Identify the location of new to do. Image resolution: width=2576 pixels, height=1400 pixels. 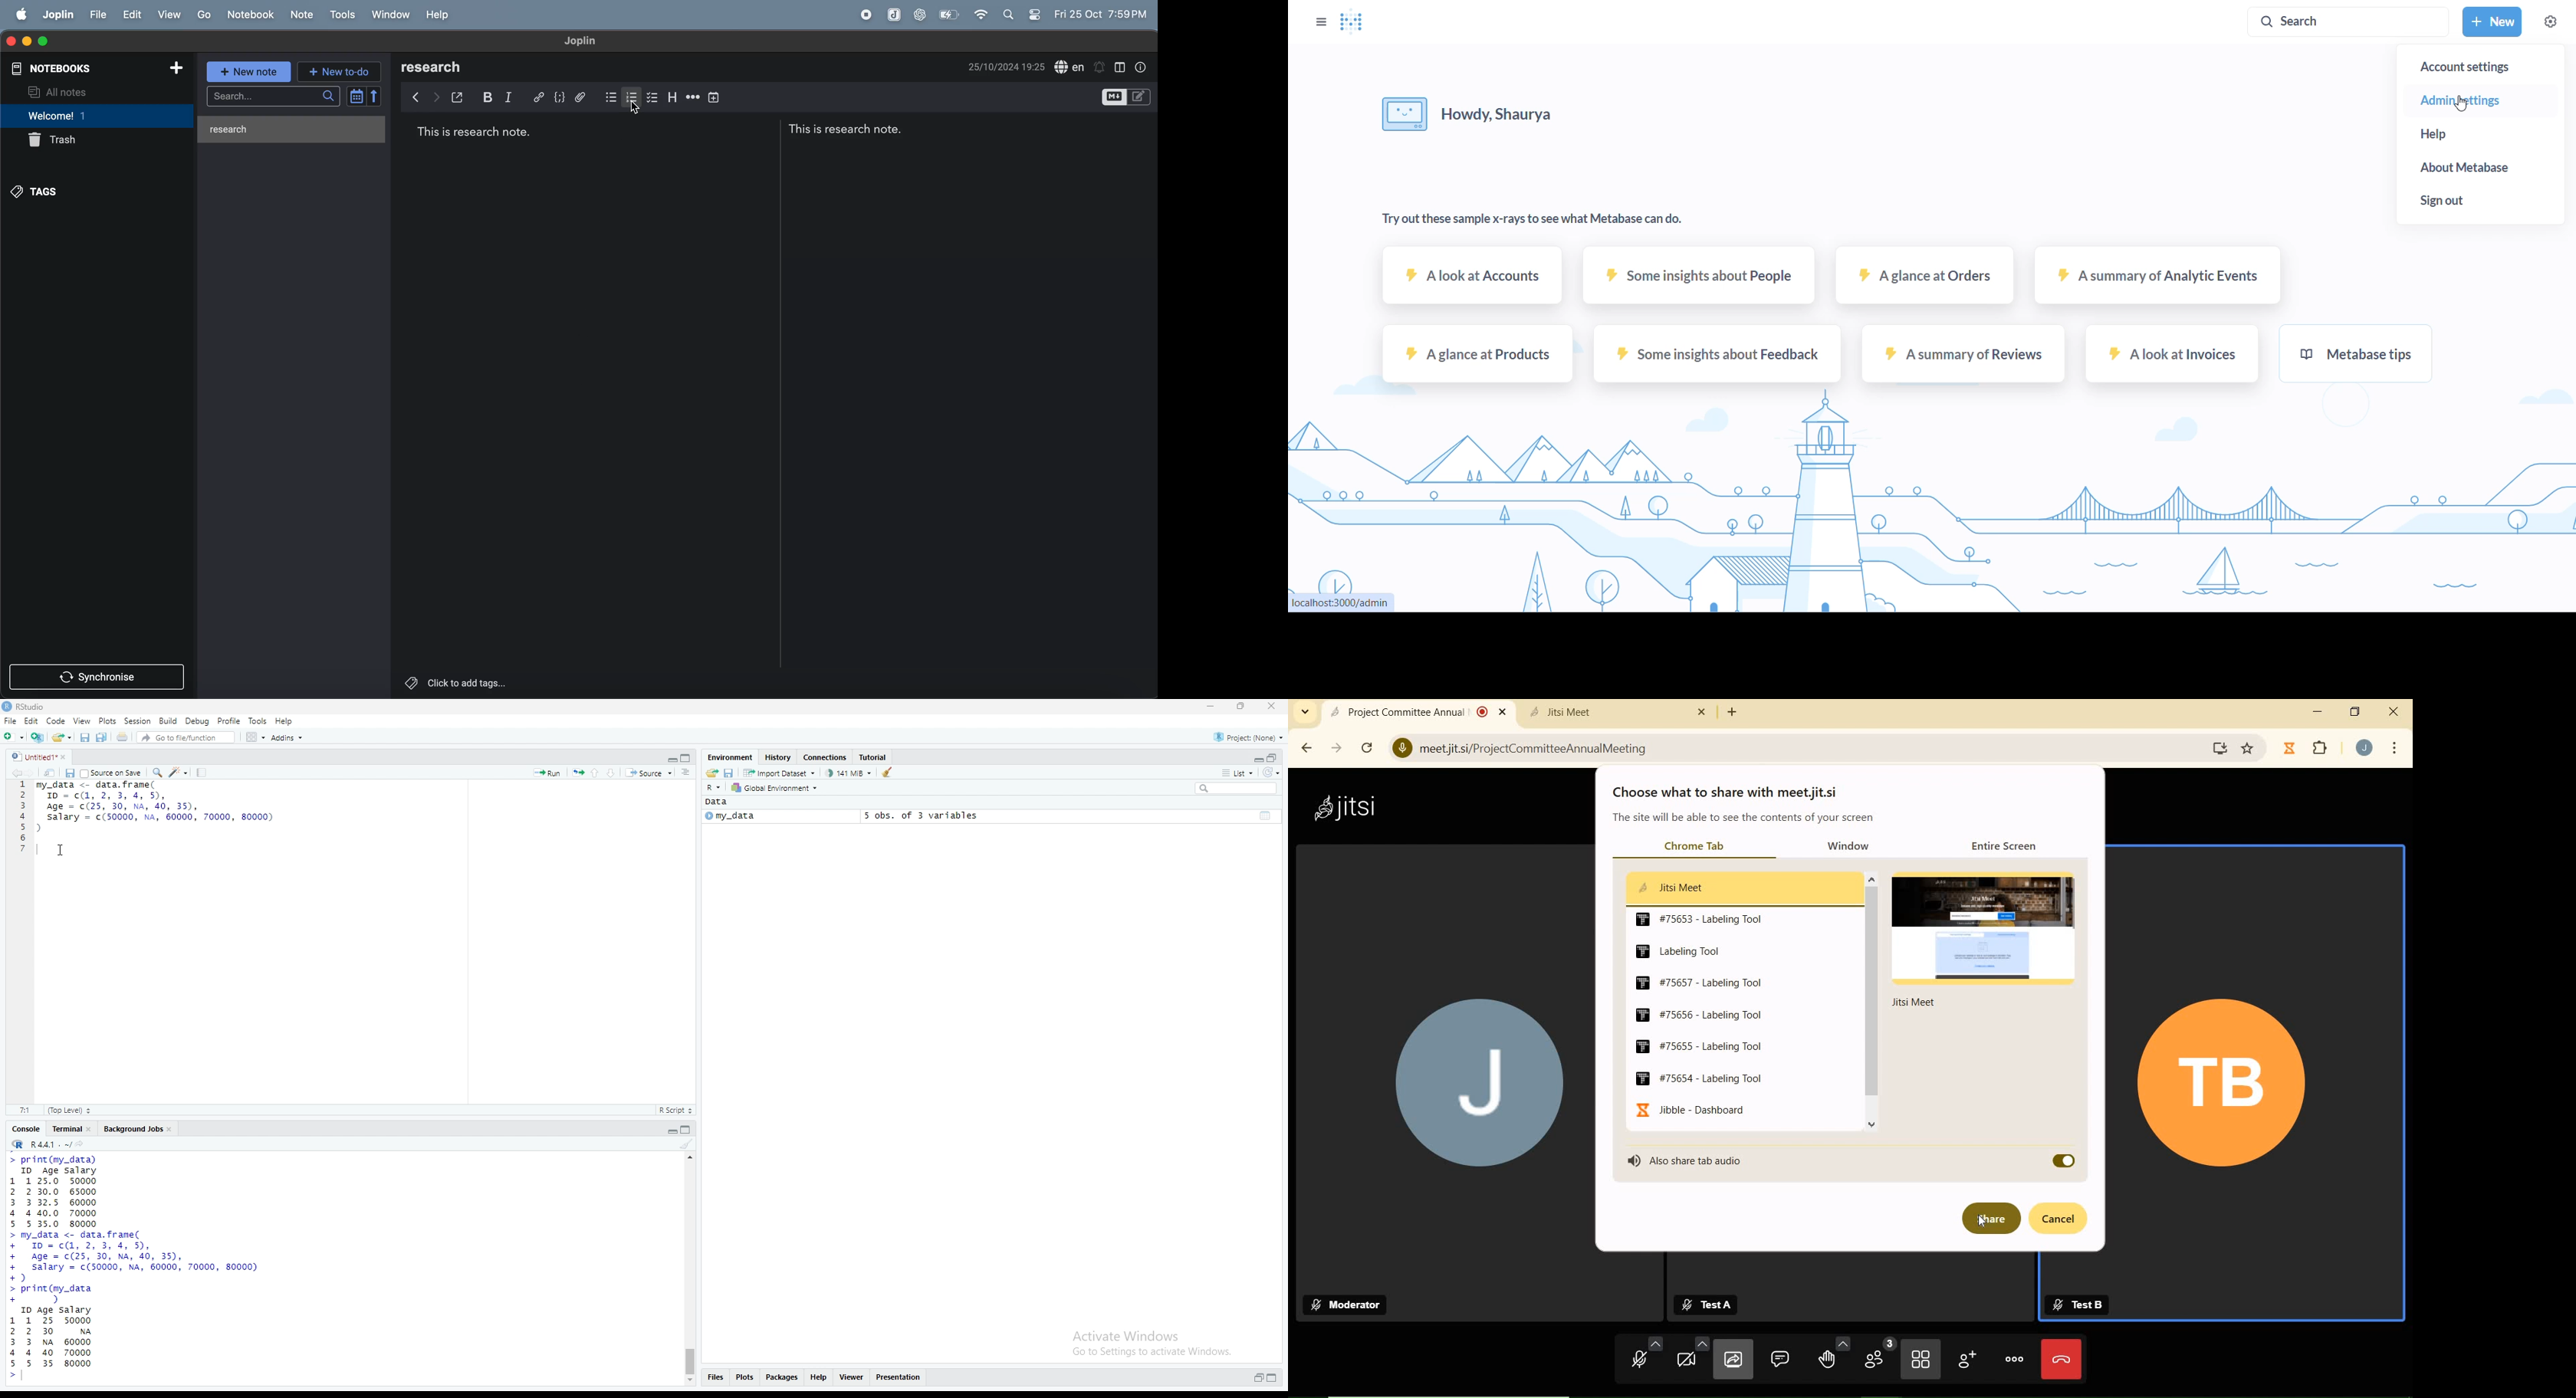
(342, 70).